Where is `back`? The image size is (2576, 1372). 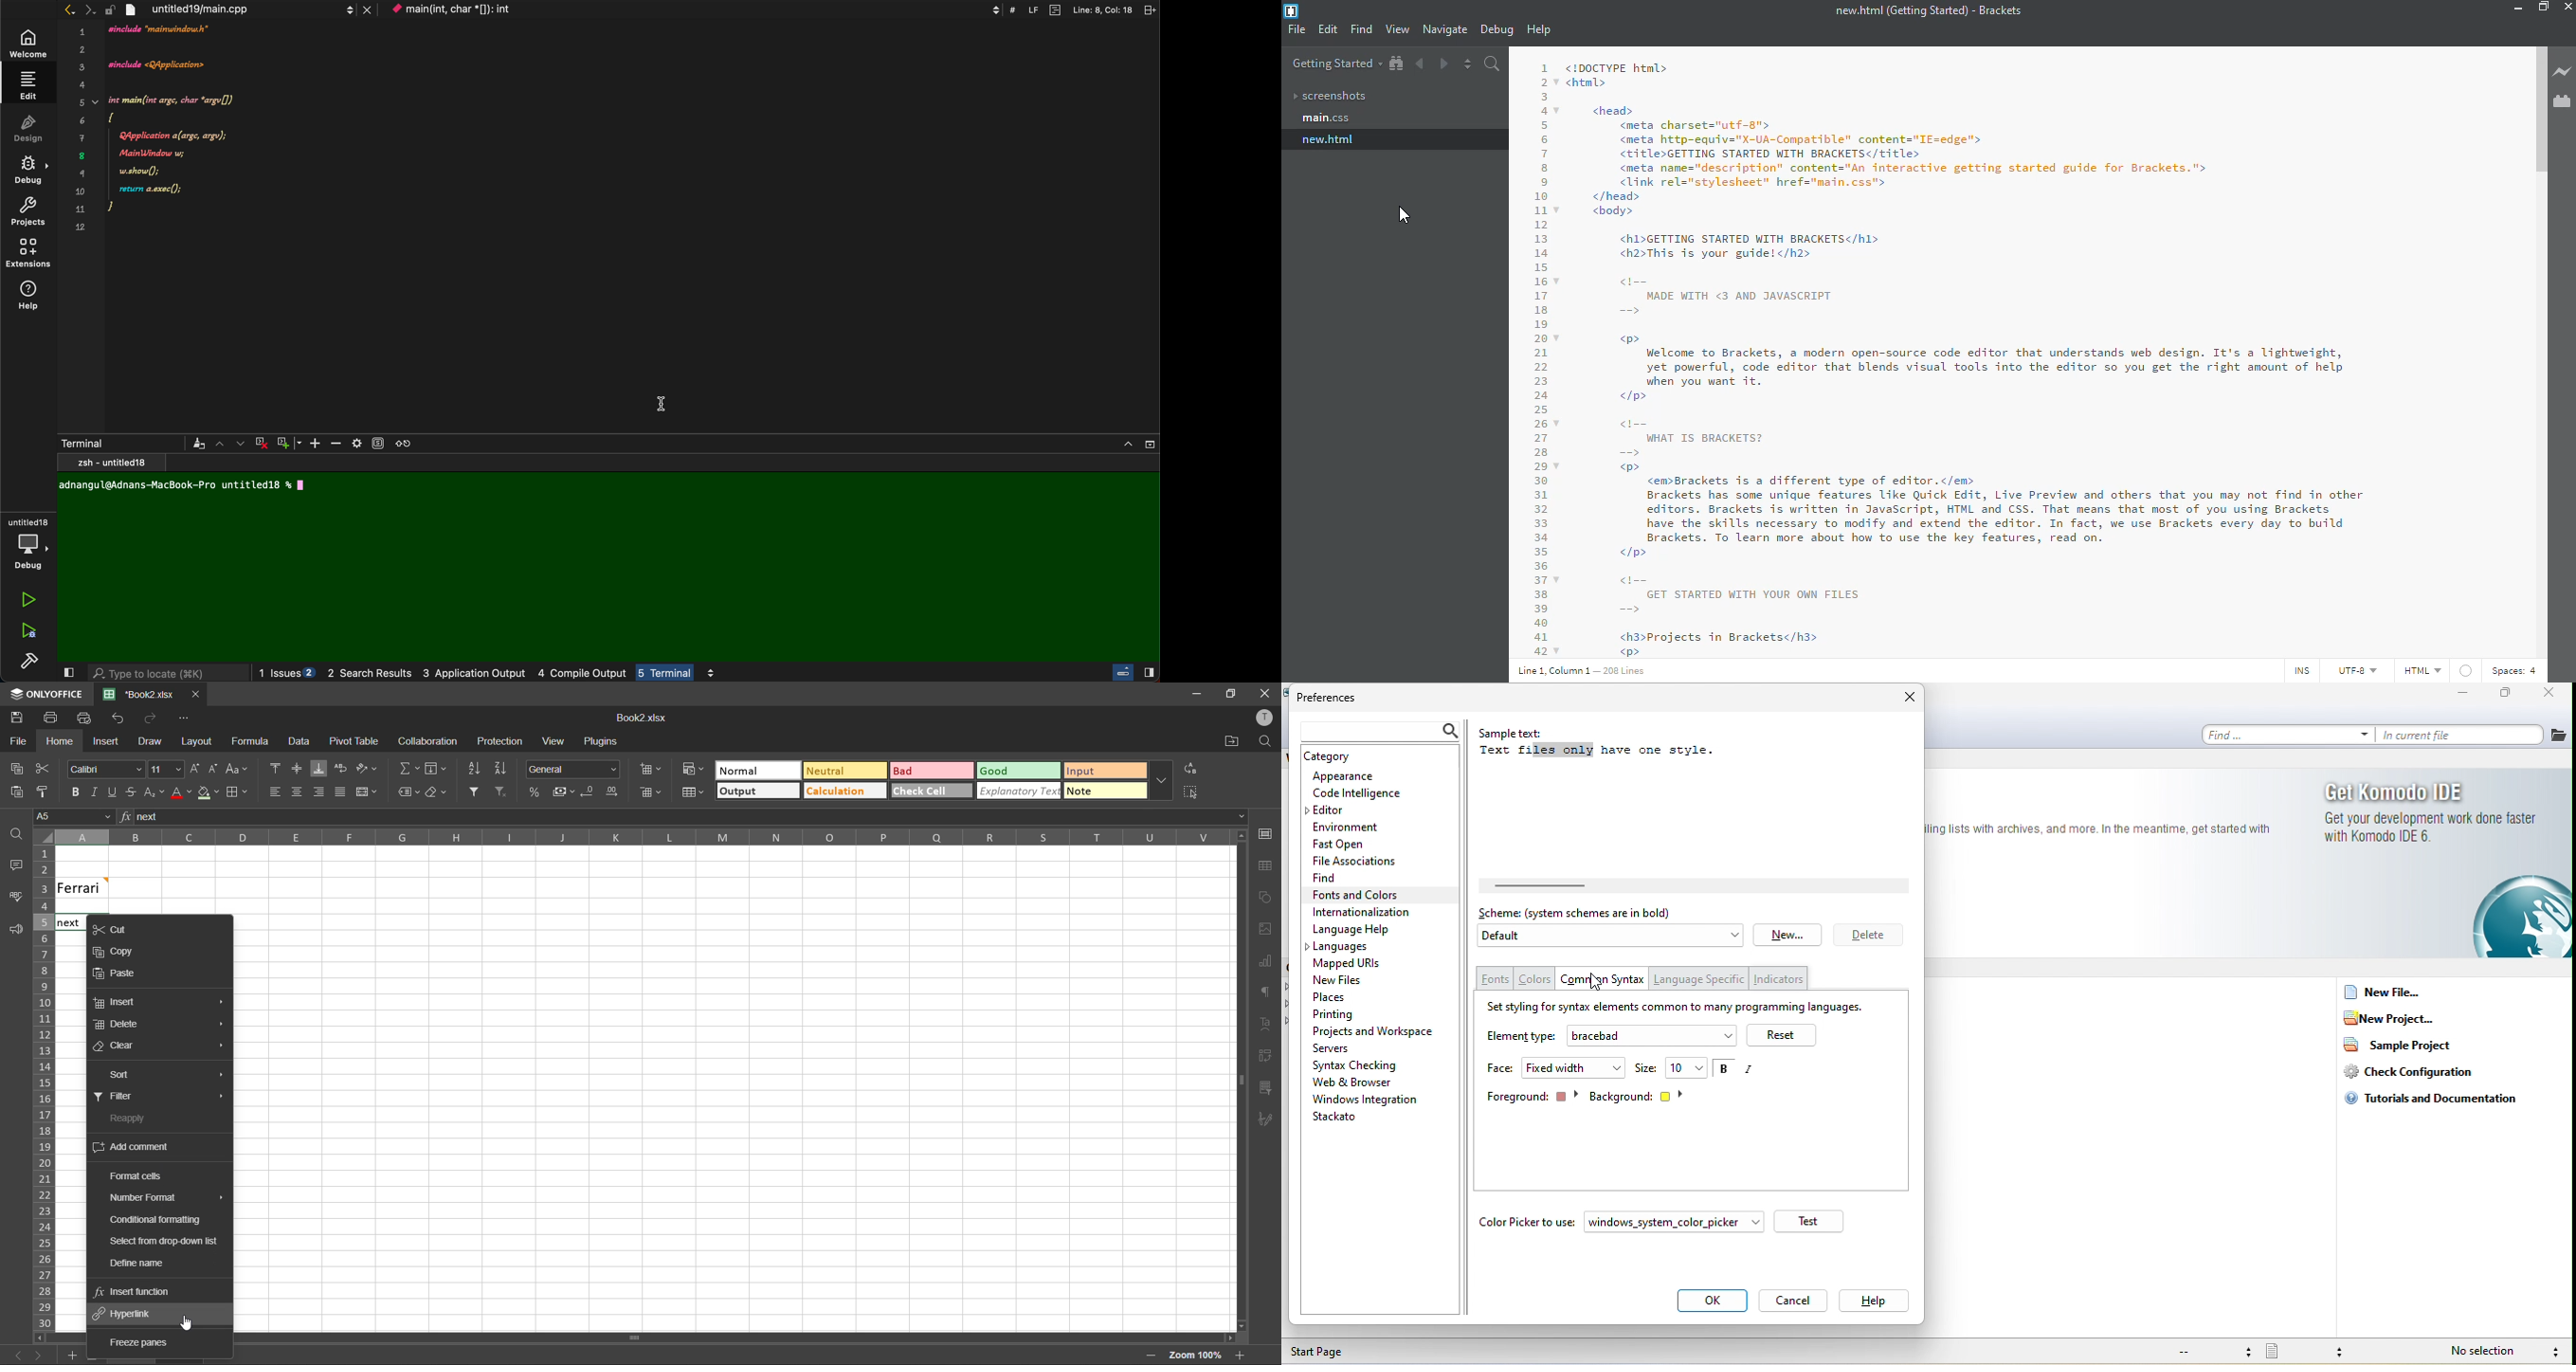
back is located at coordinates (1423, 63).